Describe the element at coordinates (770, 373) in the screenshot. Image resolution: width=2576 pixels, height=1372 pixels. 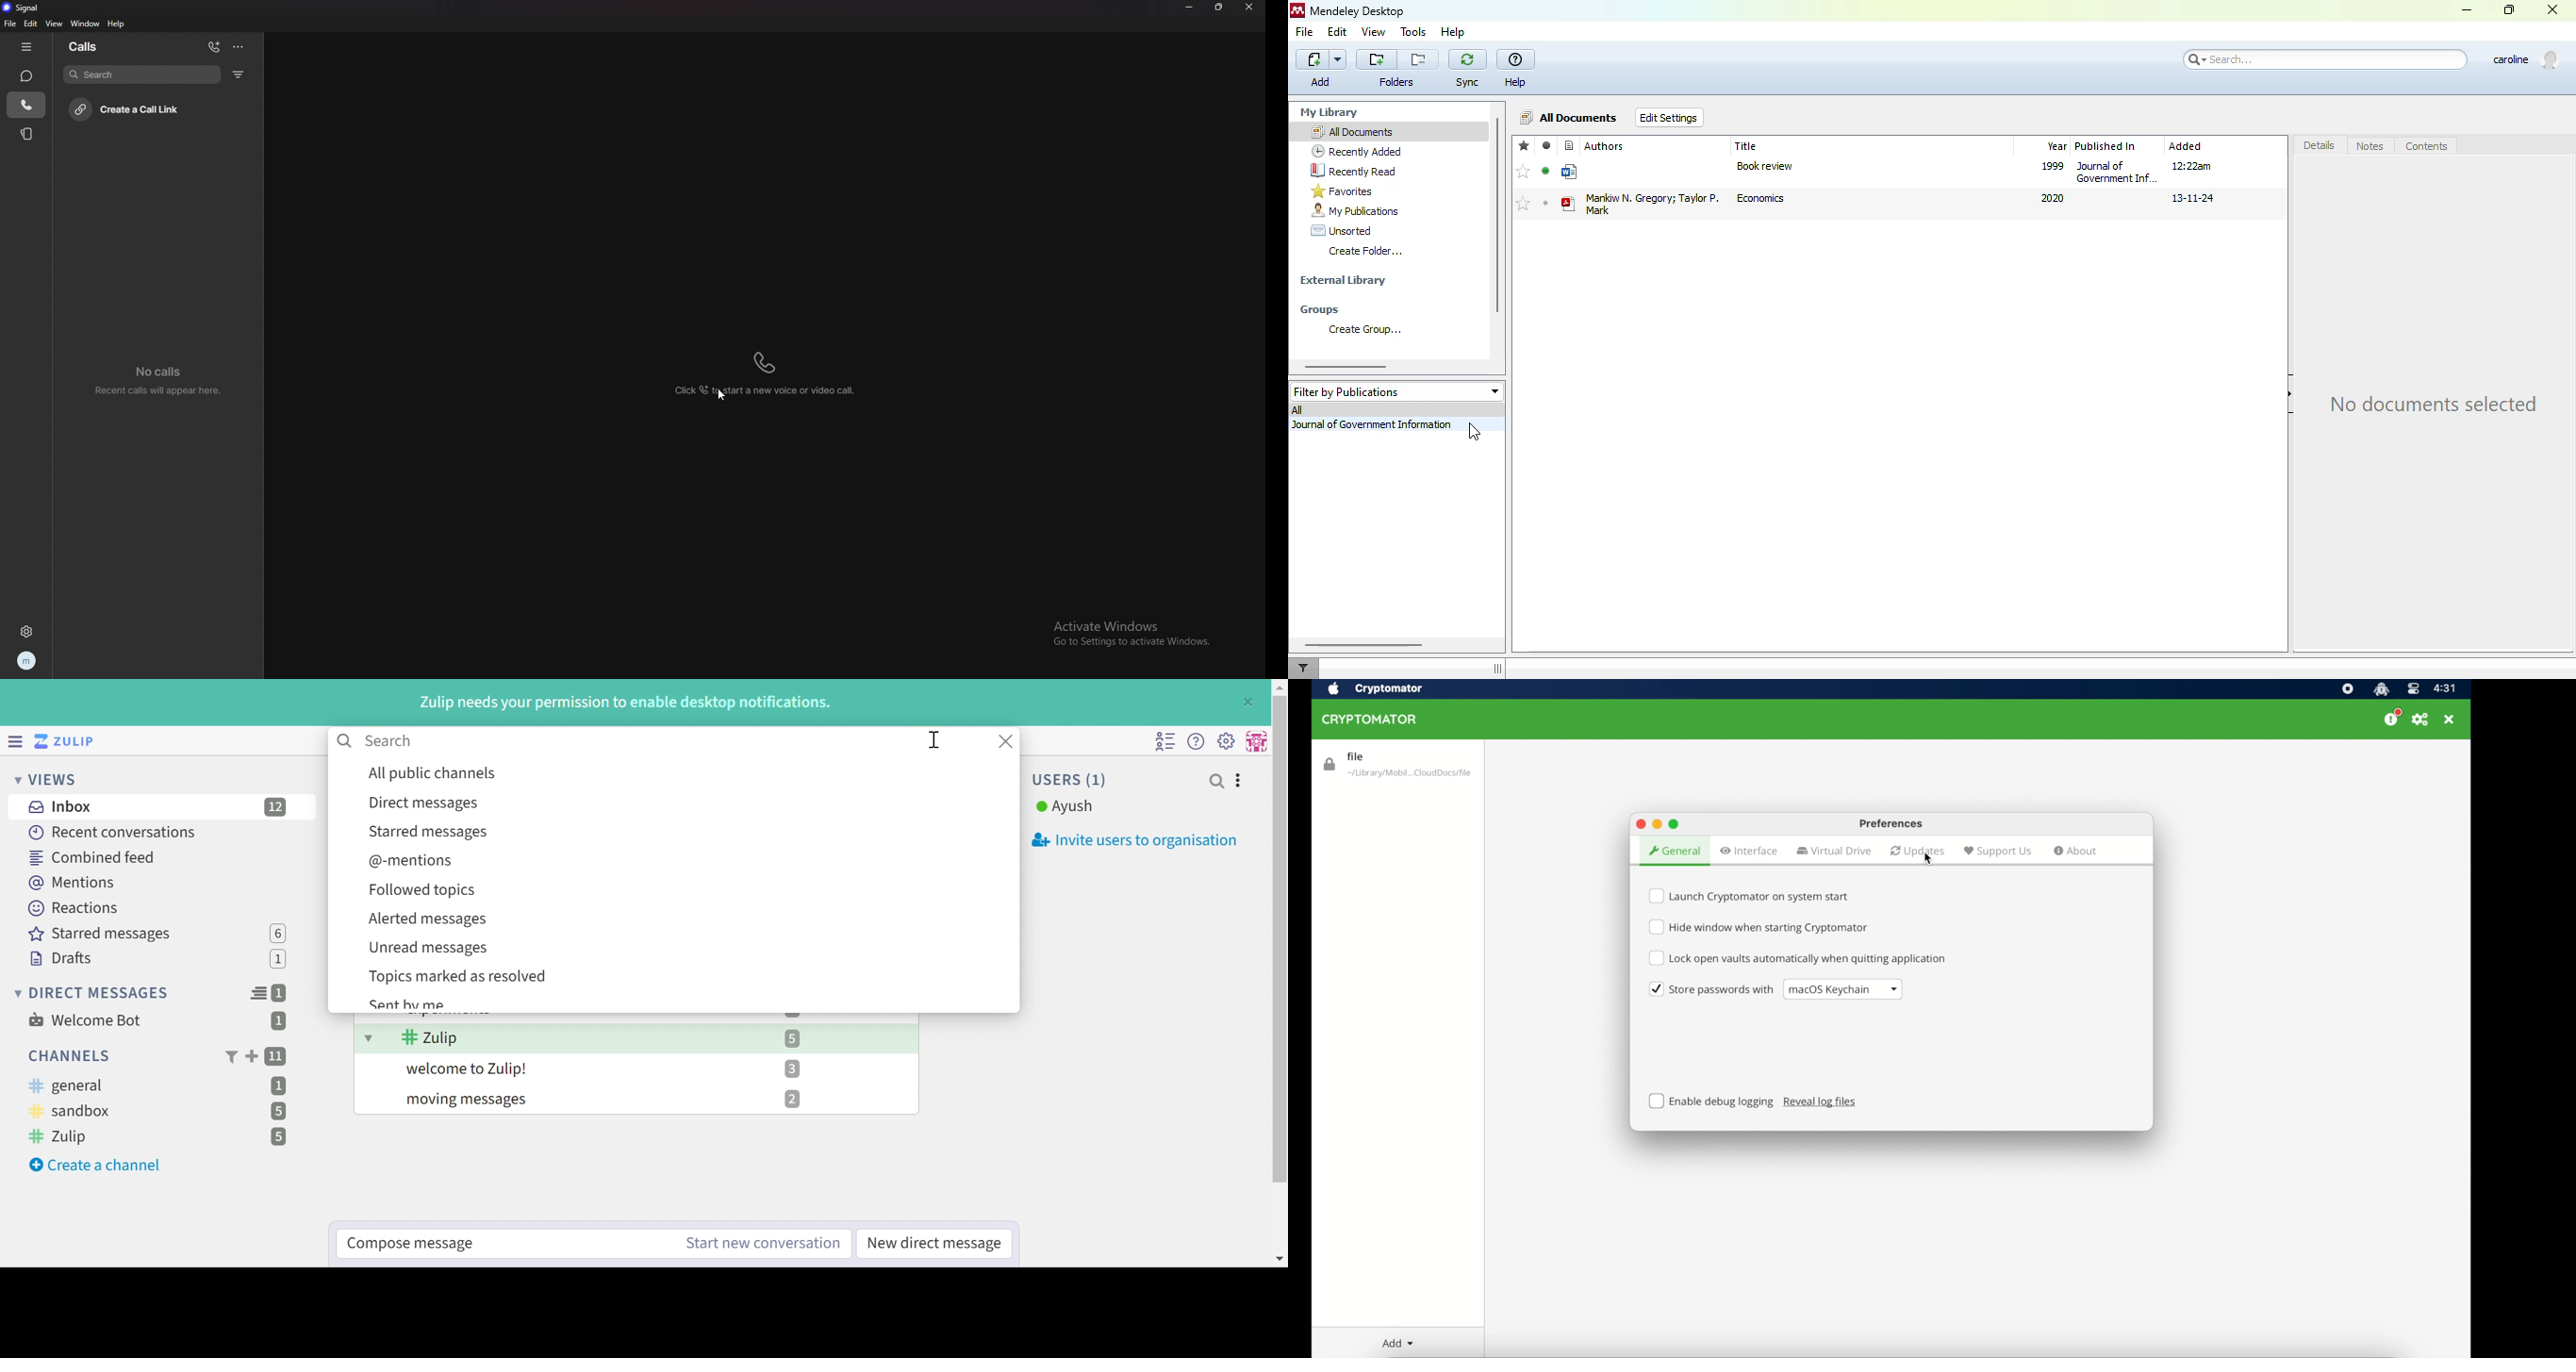
I see `click to start a new voice or video call call` at that location.